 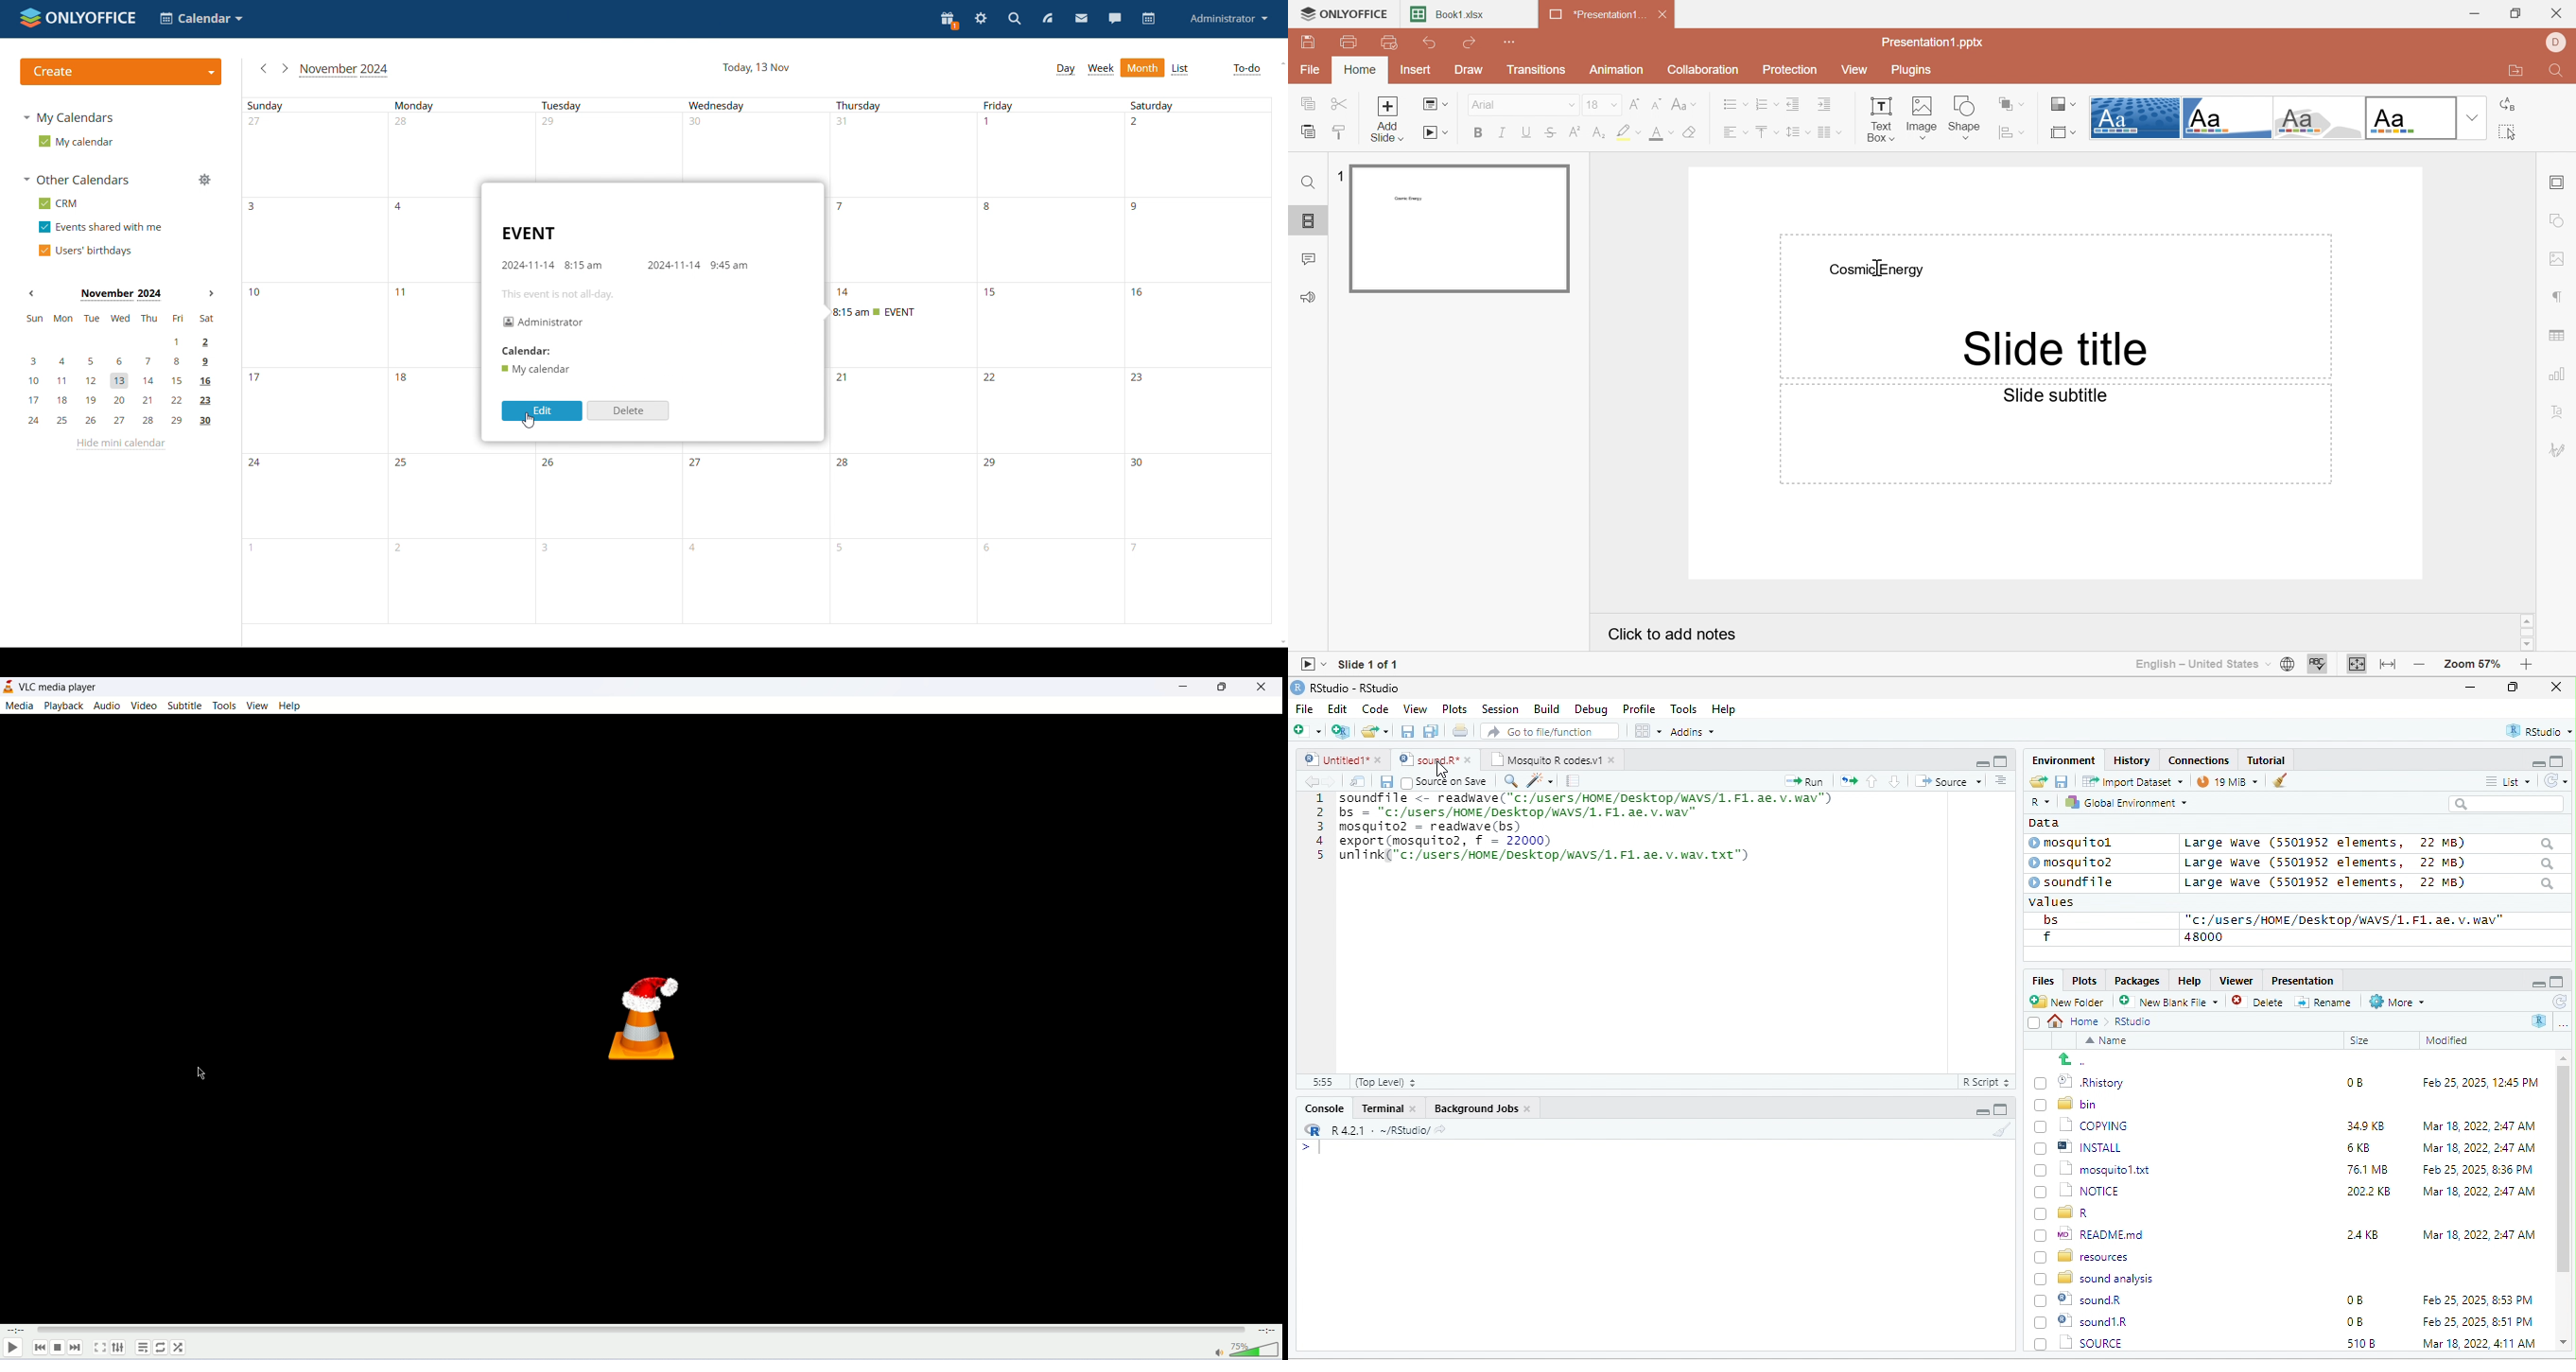 What do you see at coordinates (1574, 780) in the screenshot?
I see `note` at bounding box center [1574, 780].